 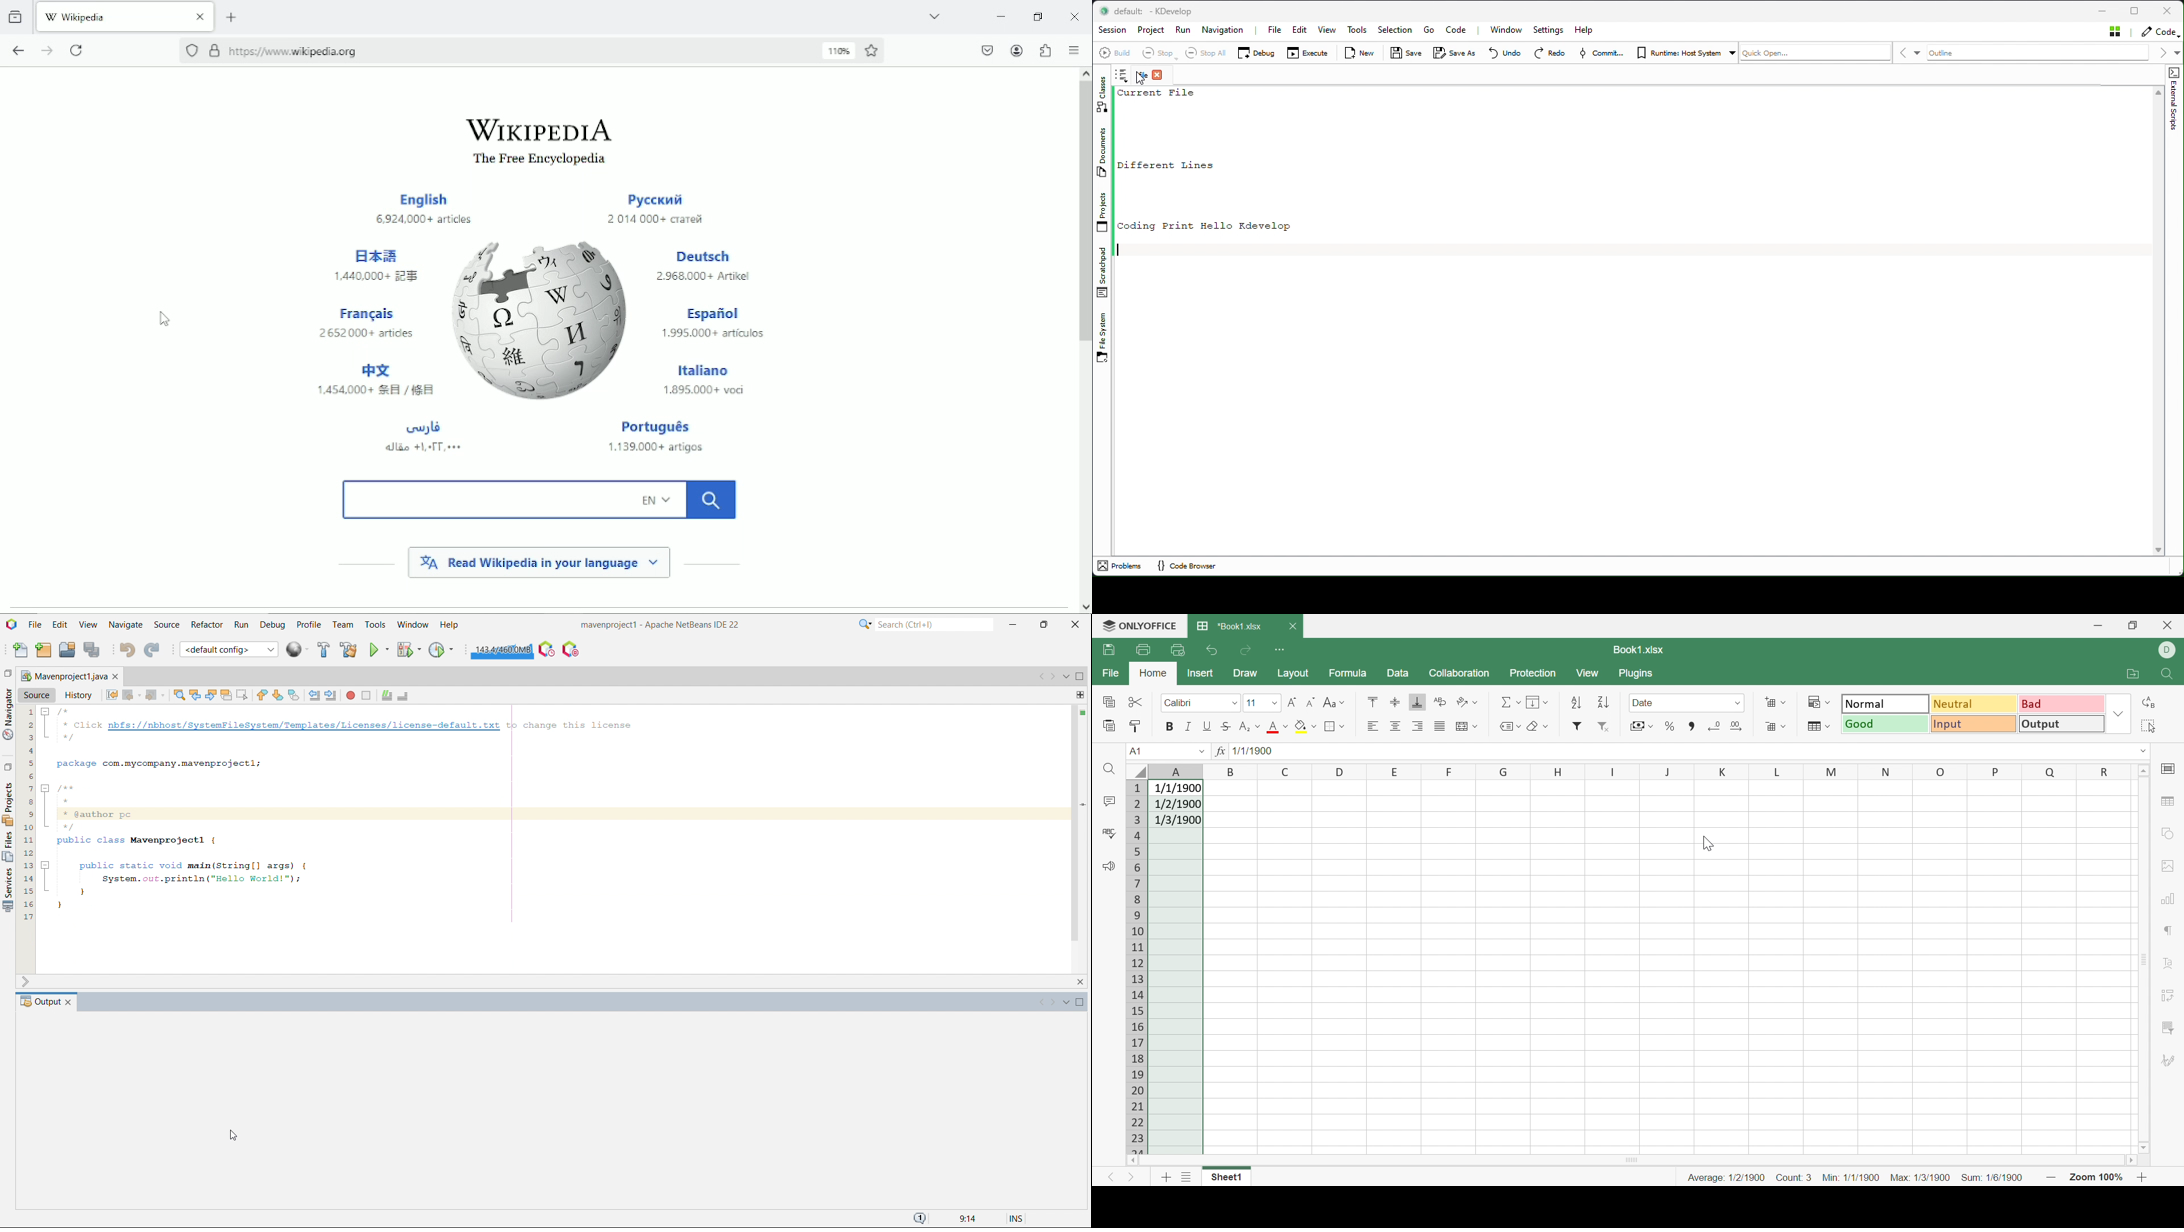 What do you see at coordinates (1177, 803) in the screenshot?
I see `1/2/1900` at bounding box center [1177, 803].